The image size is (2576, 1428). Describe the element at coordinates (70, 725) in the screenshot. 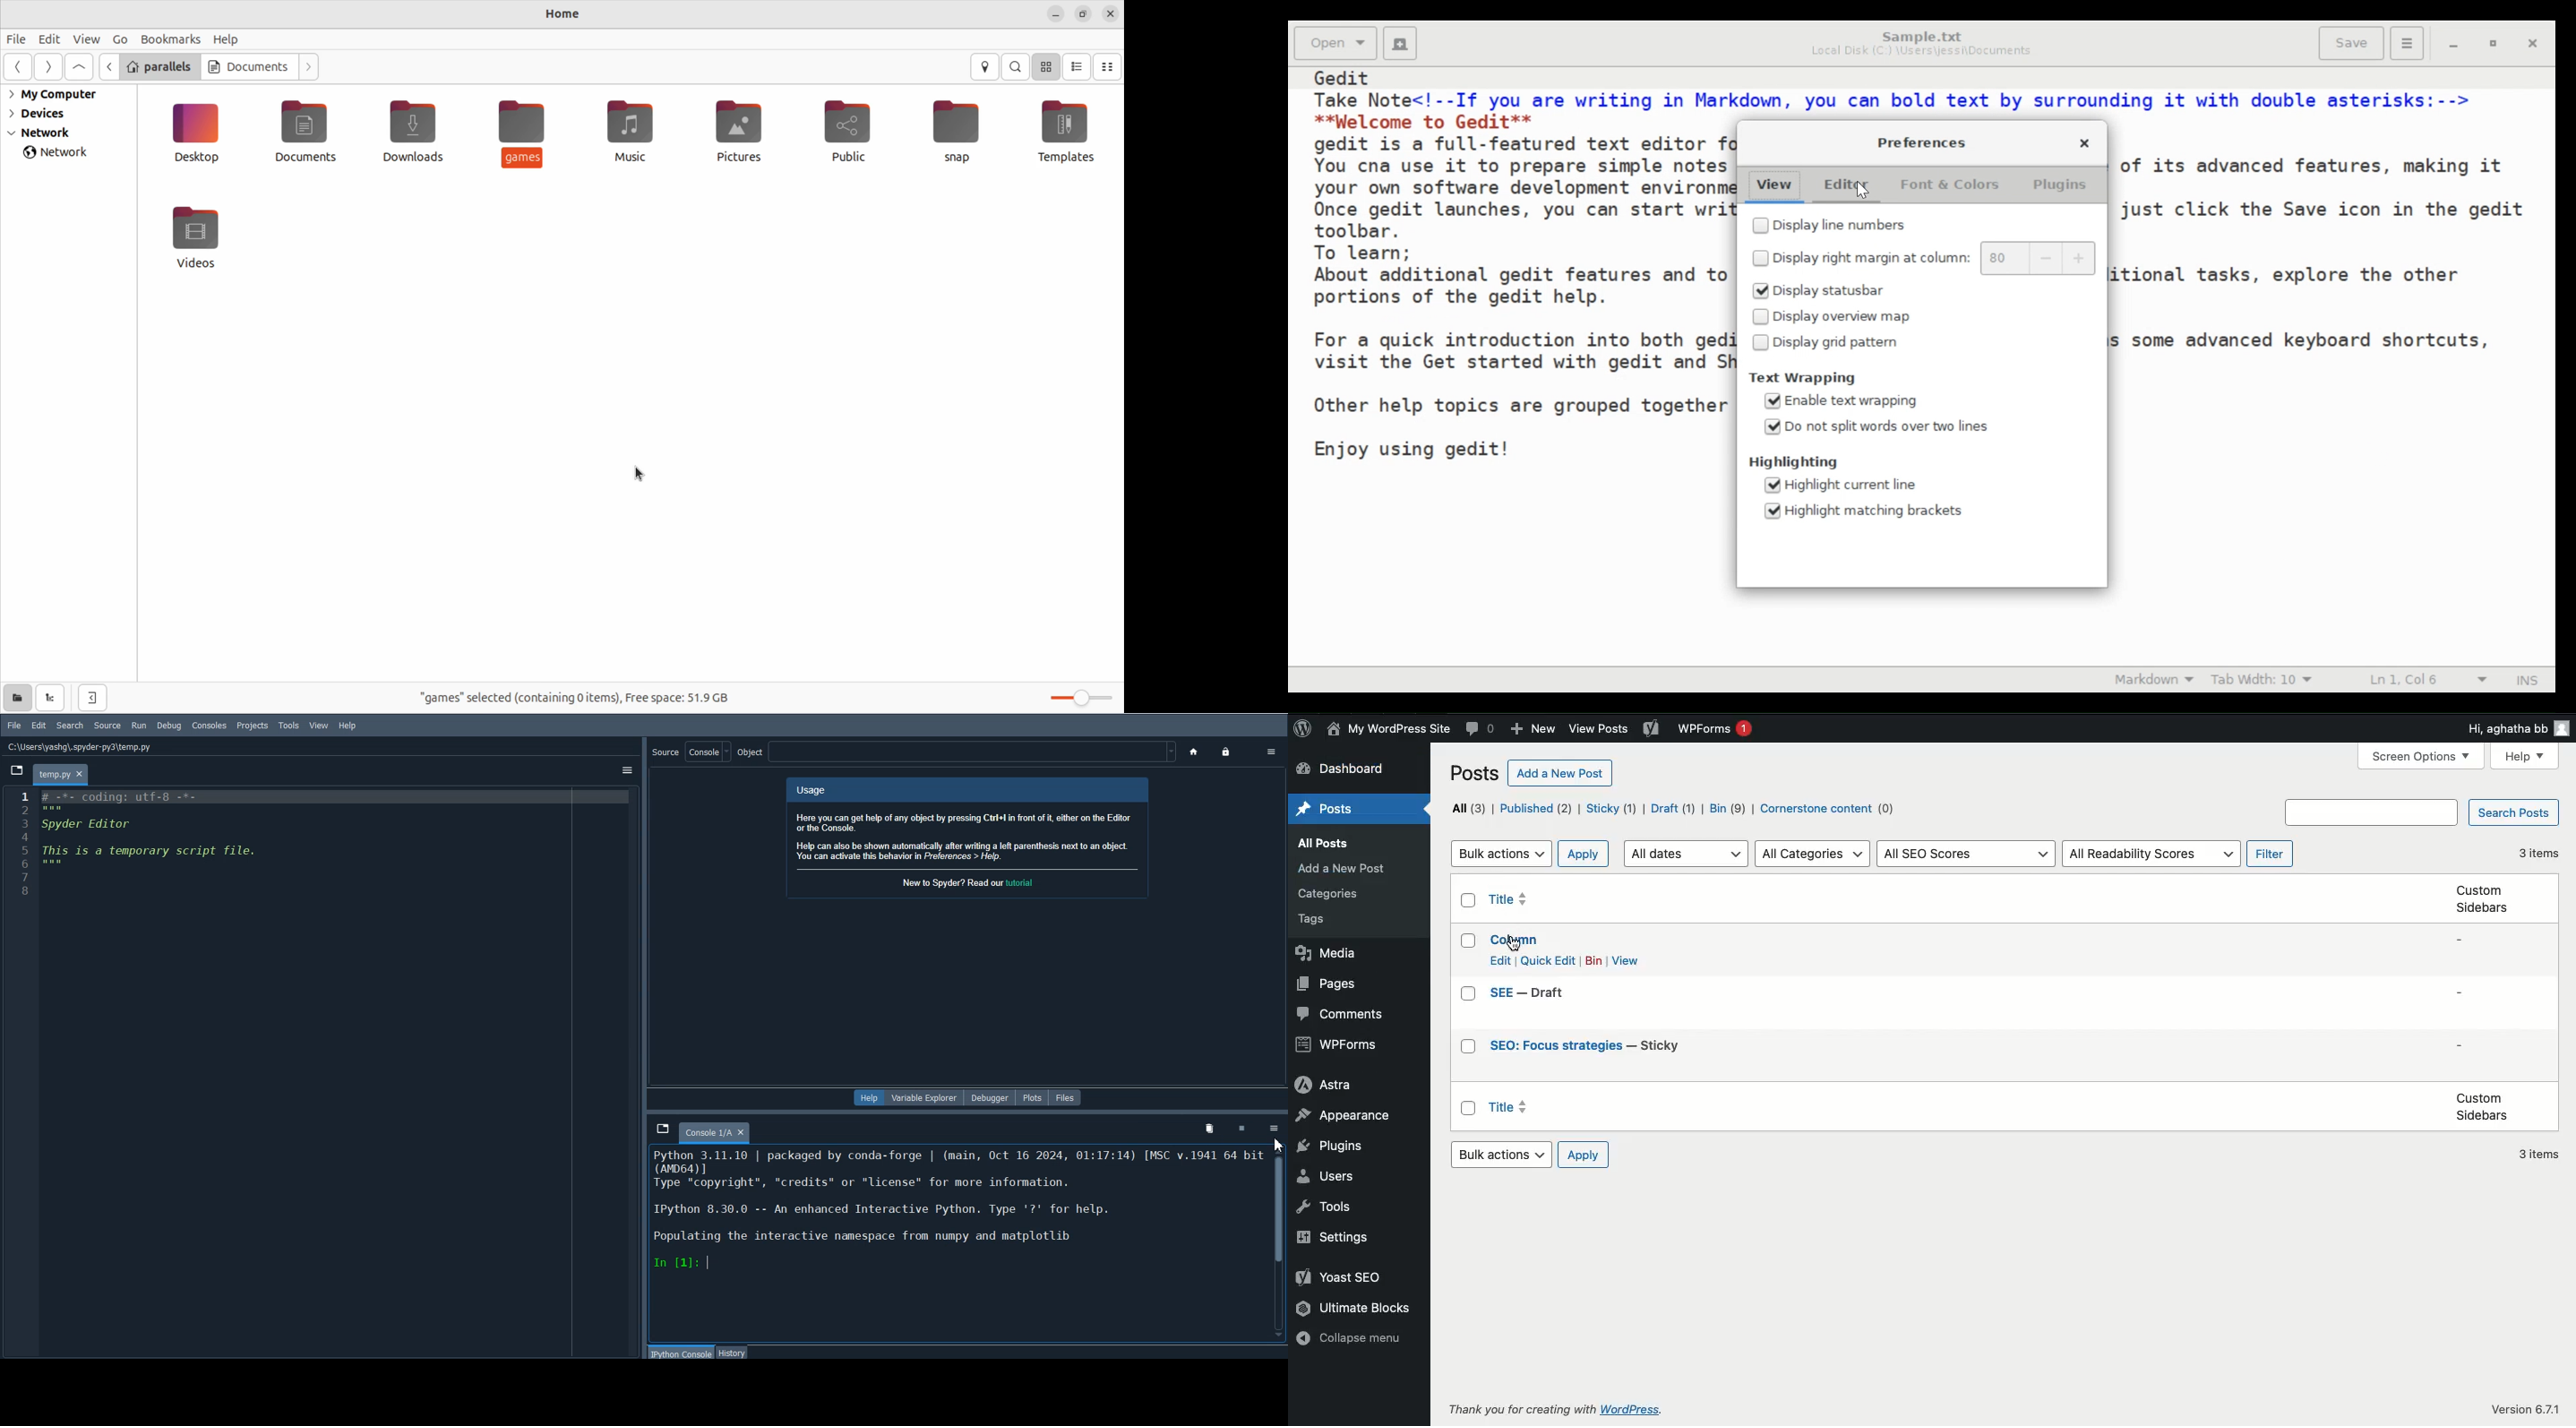

I see `Search` at that location.